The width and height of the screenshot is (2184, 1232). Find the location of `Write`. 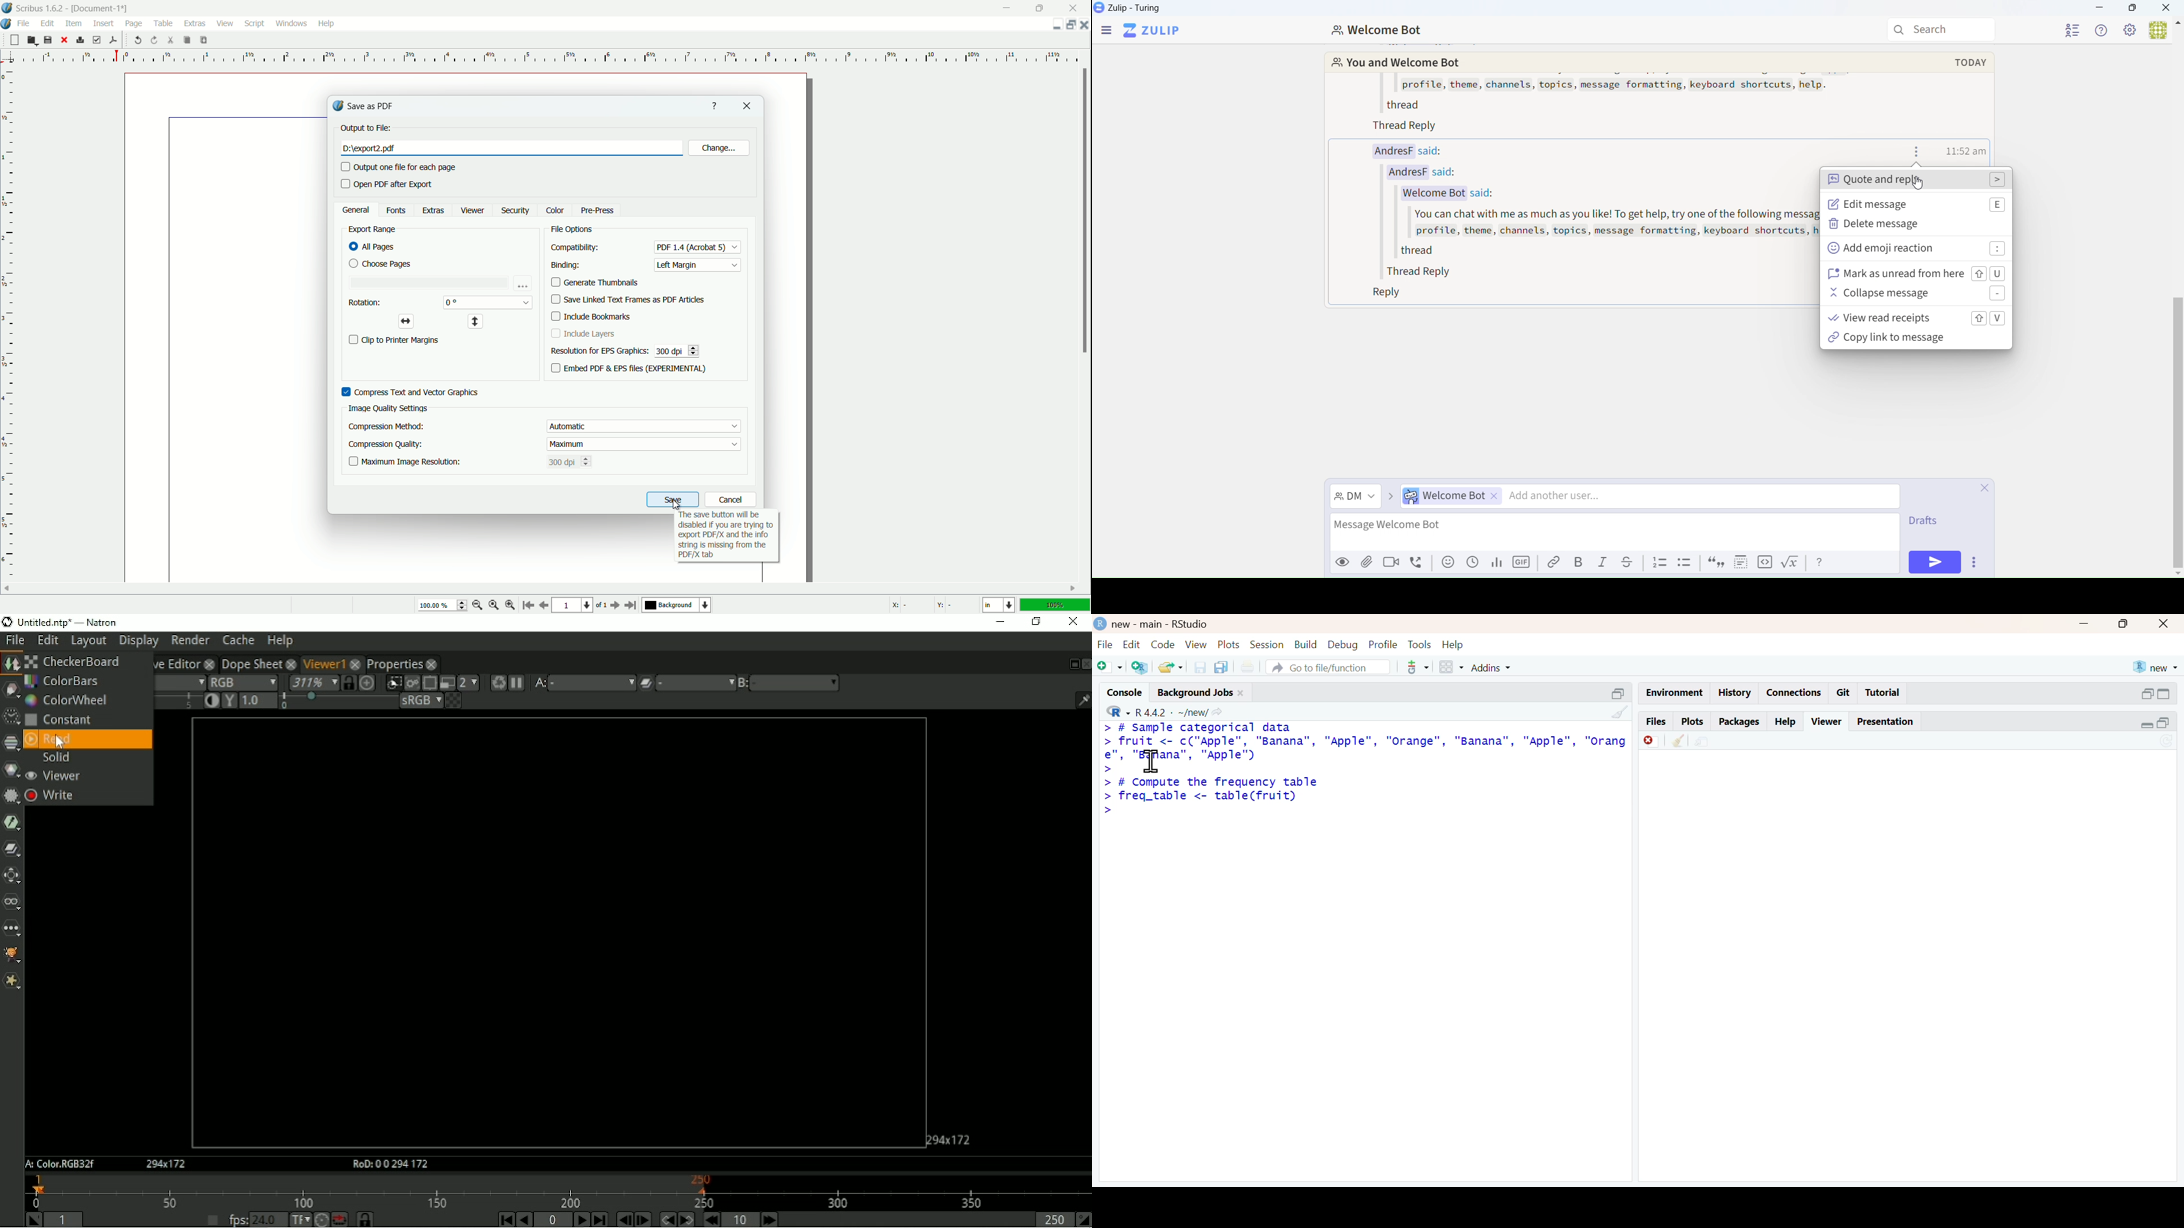

Write is located at coordinates (1897, 153).